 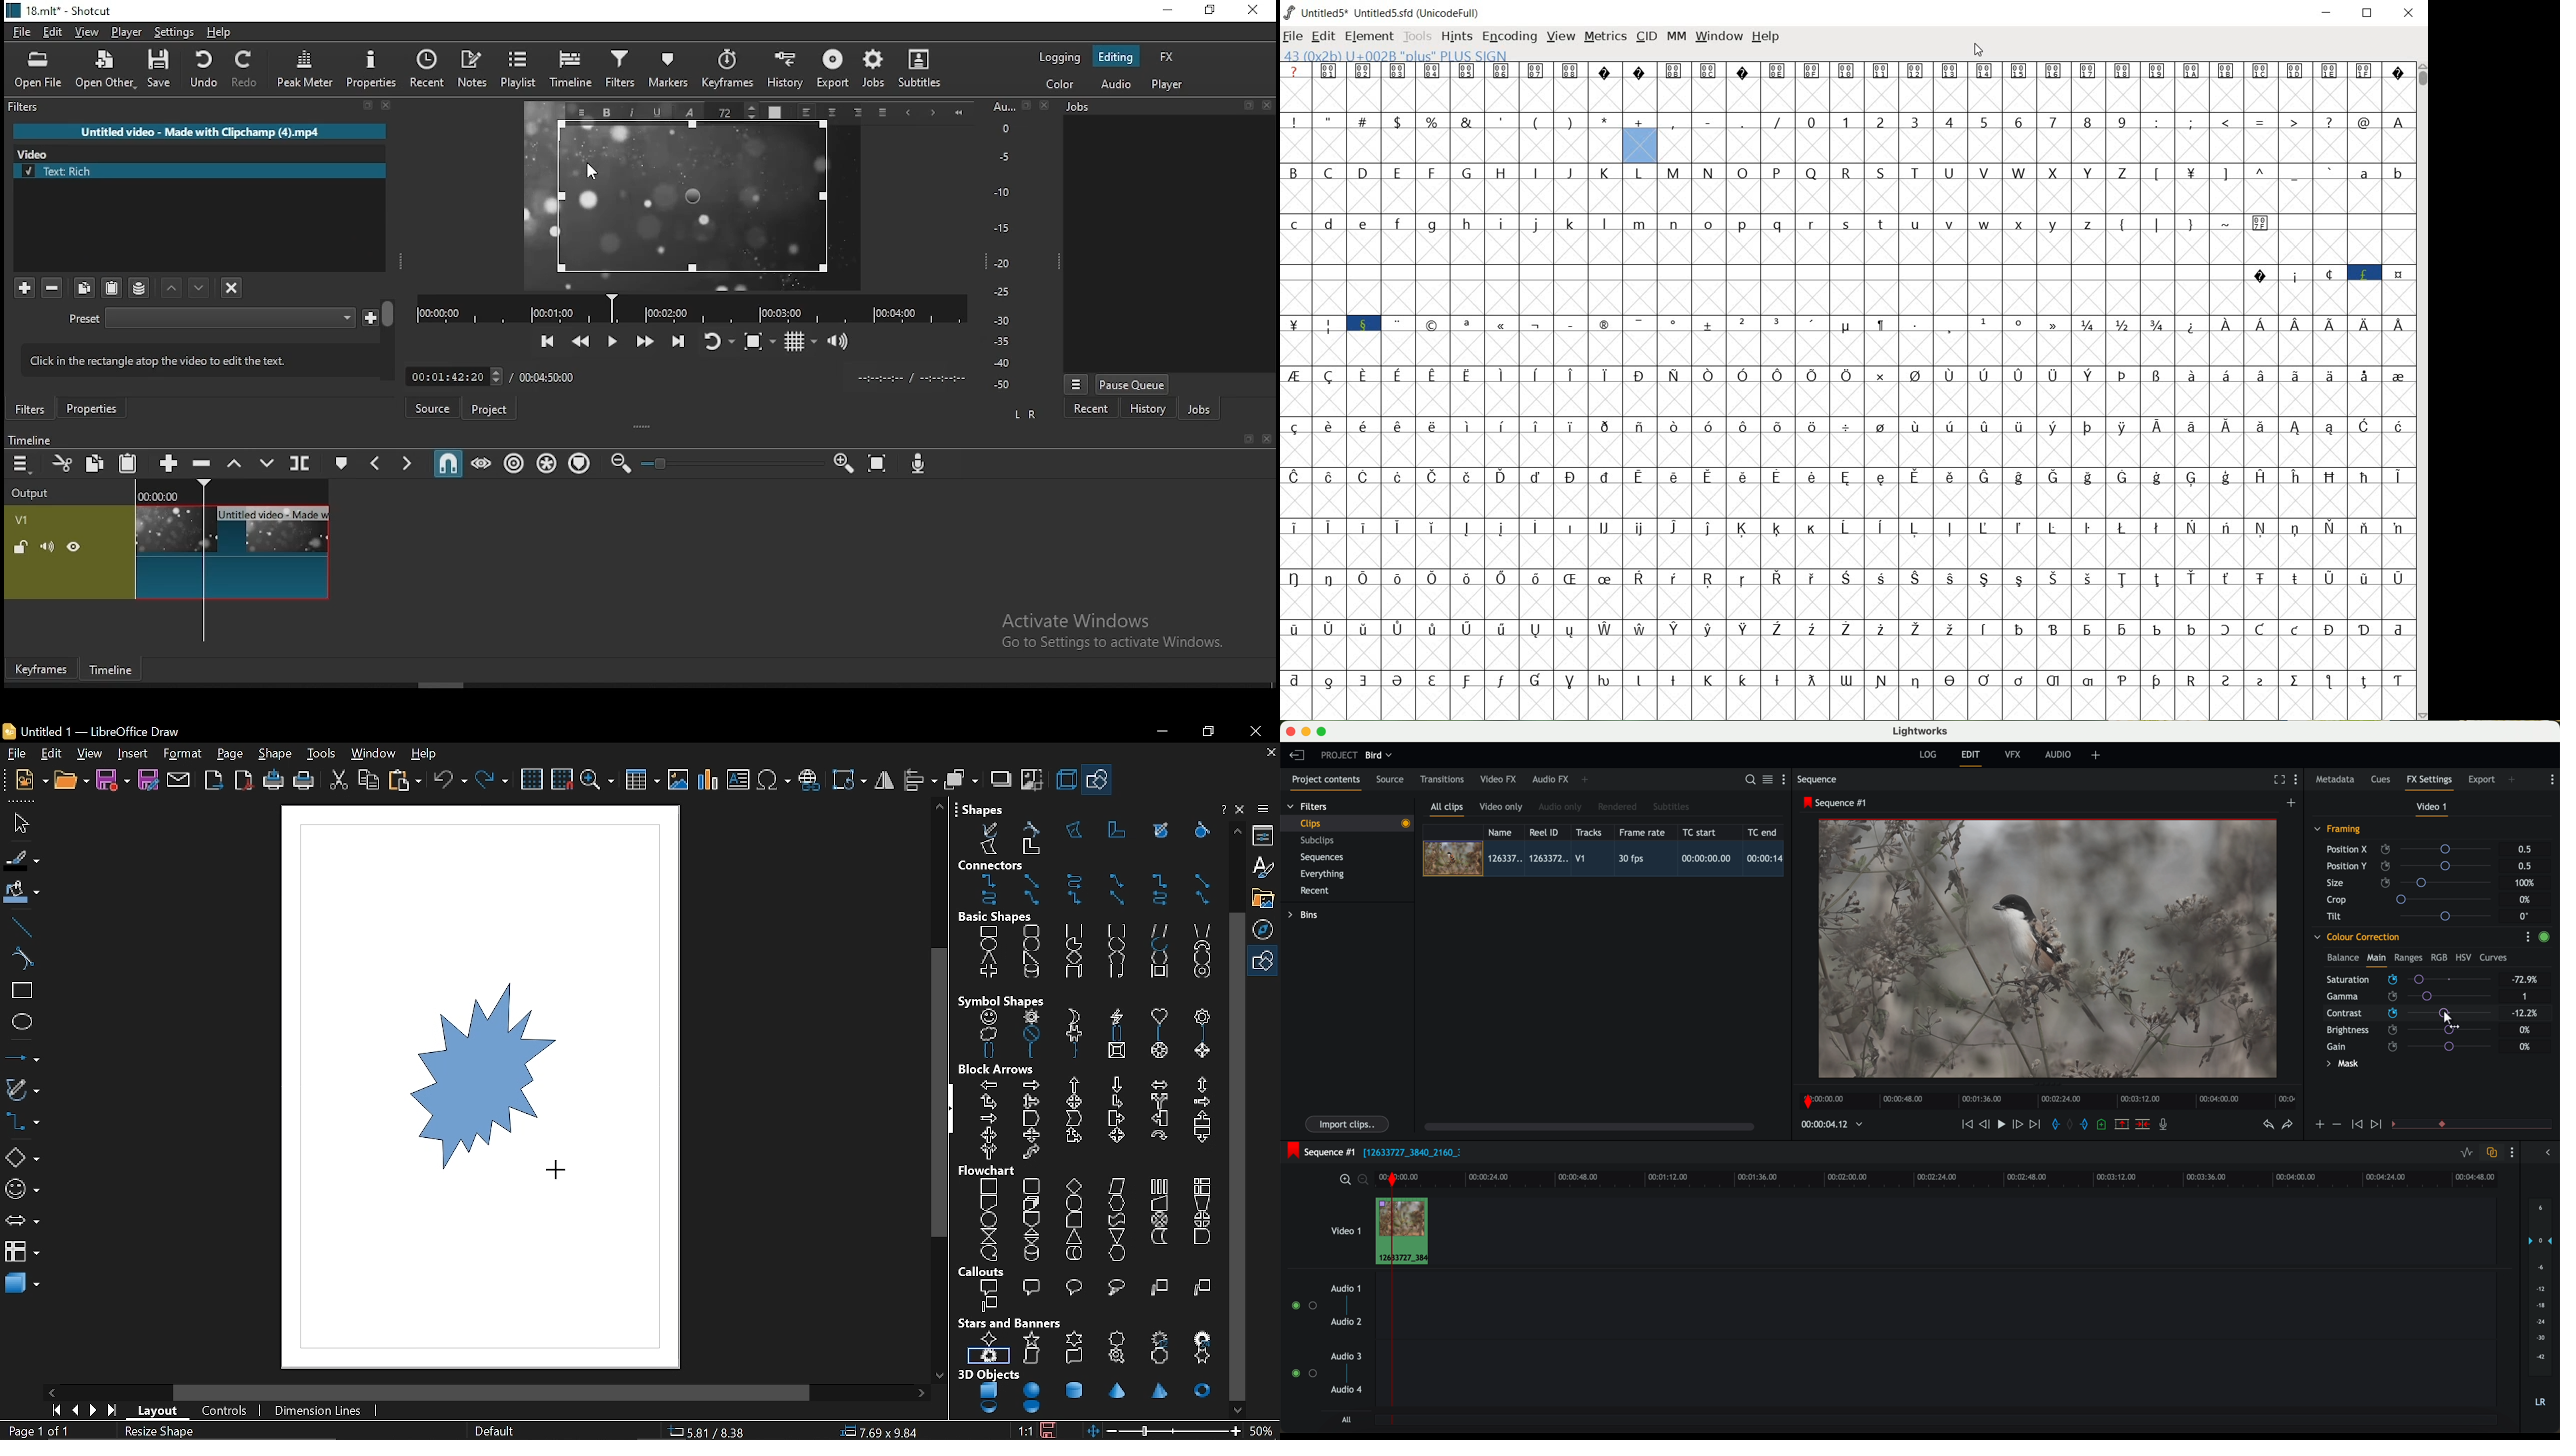 What do you see at coordinates (2122, 390) in the screenshot?
I see `special characters` at bounding box center [2122, 390].